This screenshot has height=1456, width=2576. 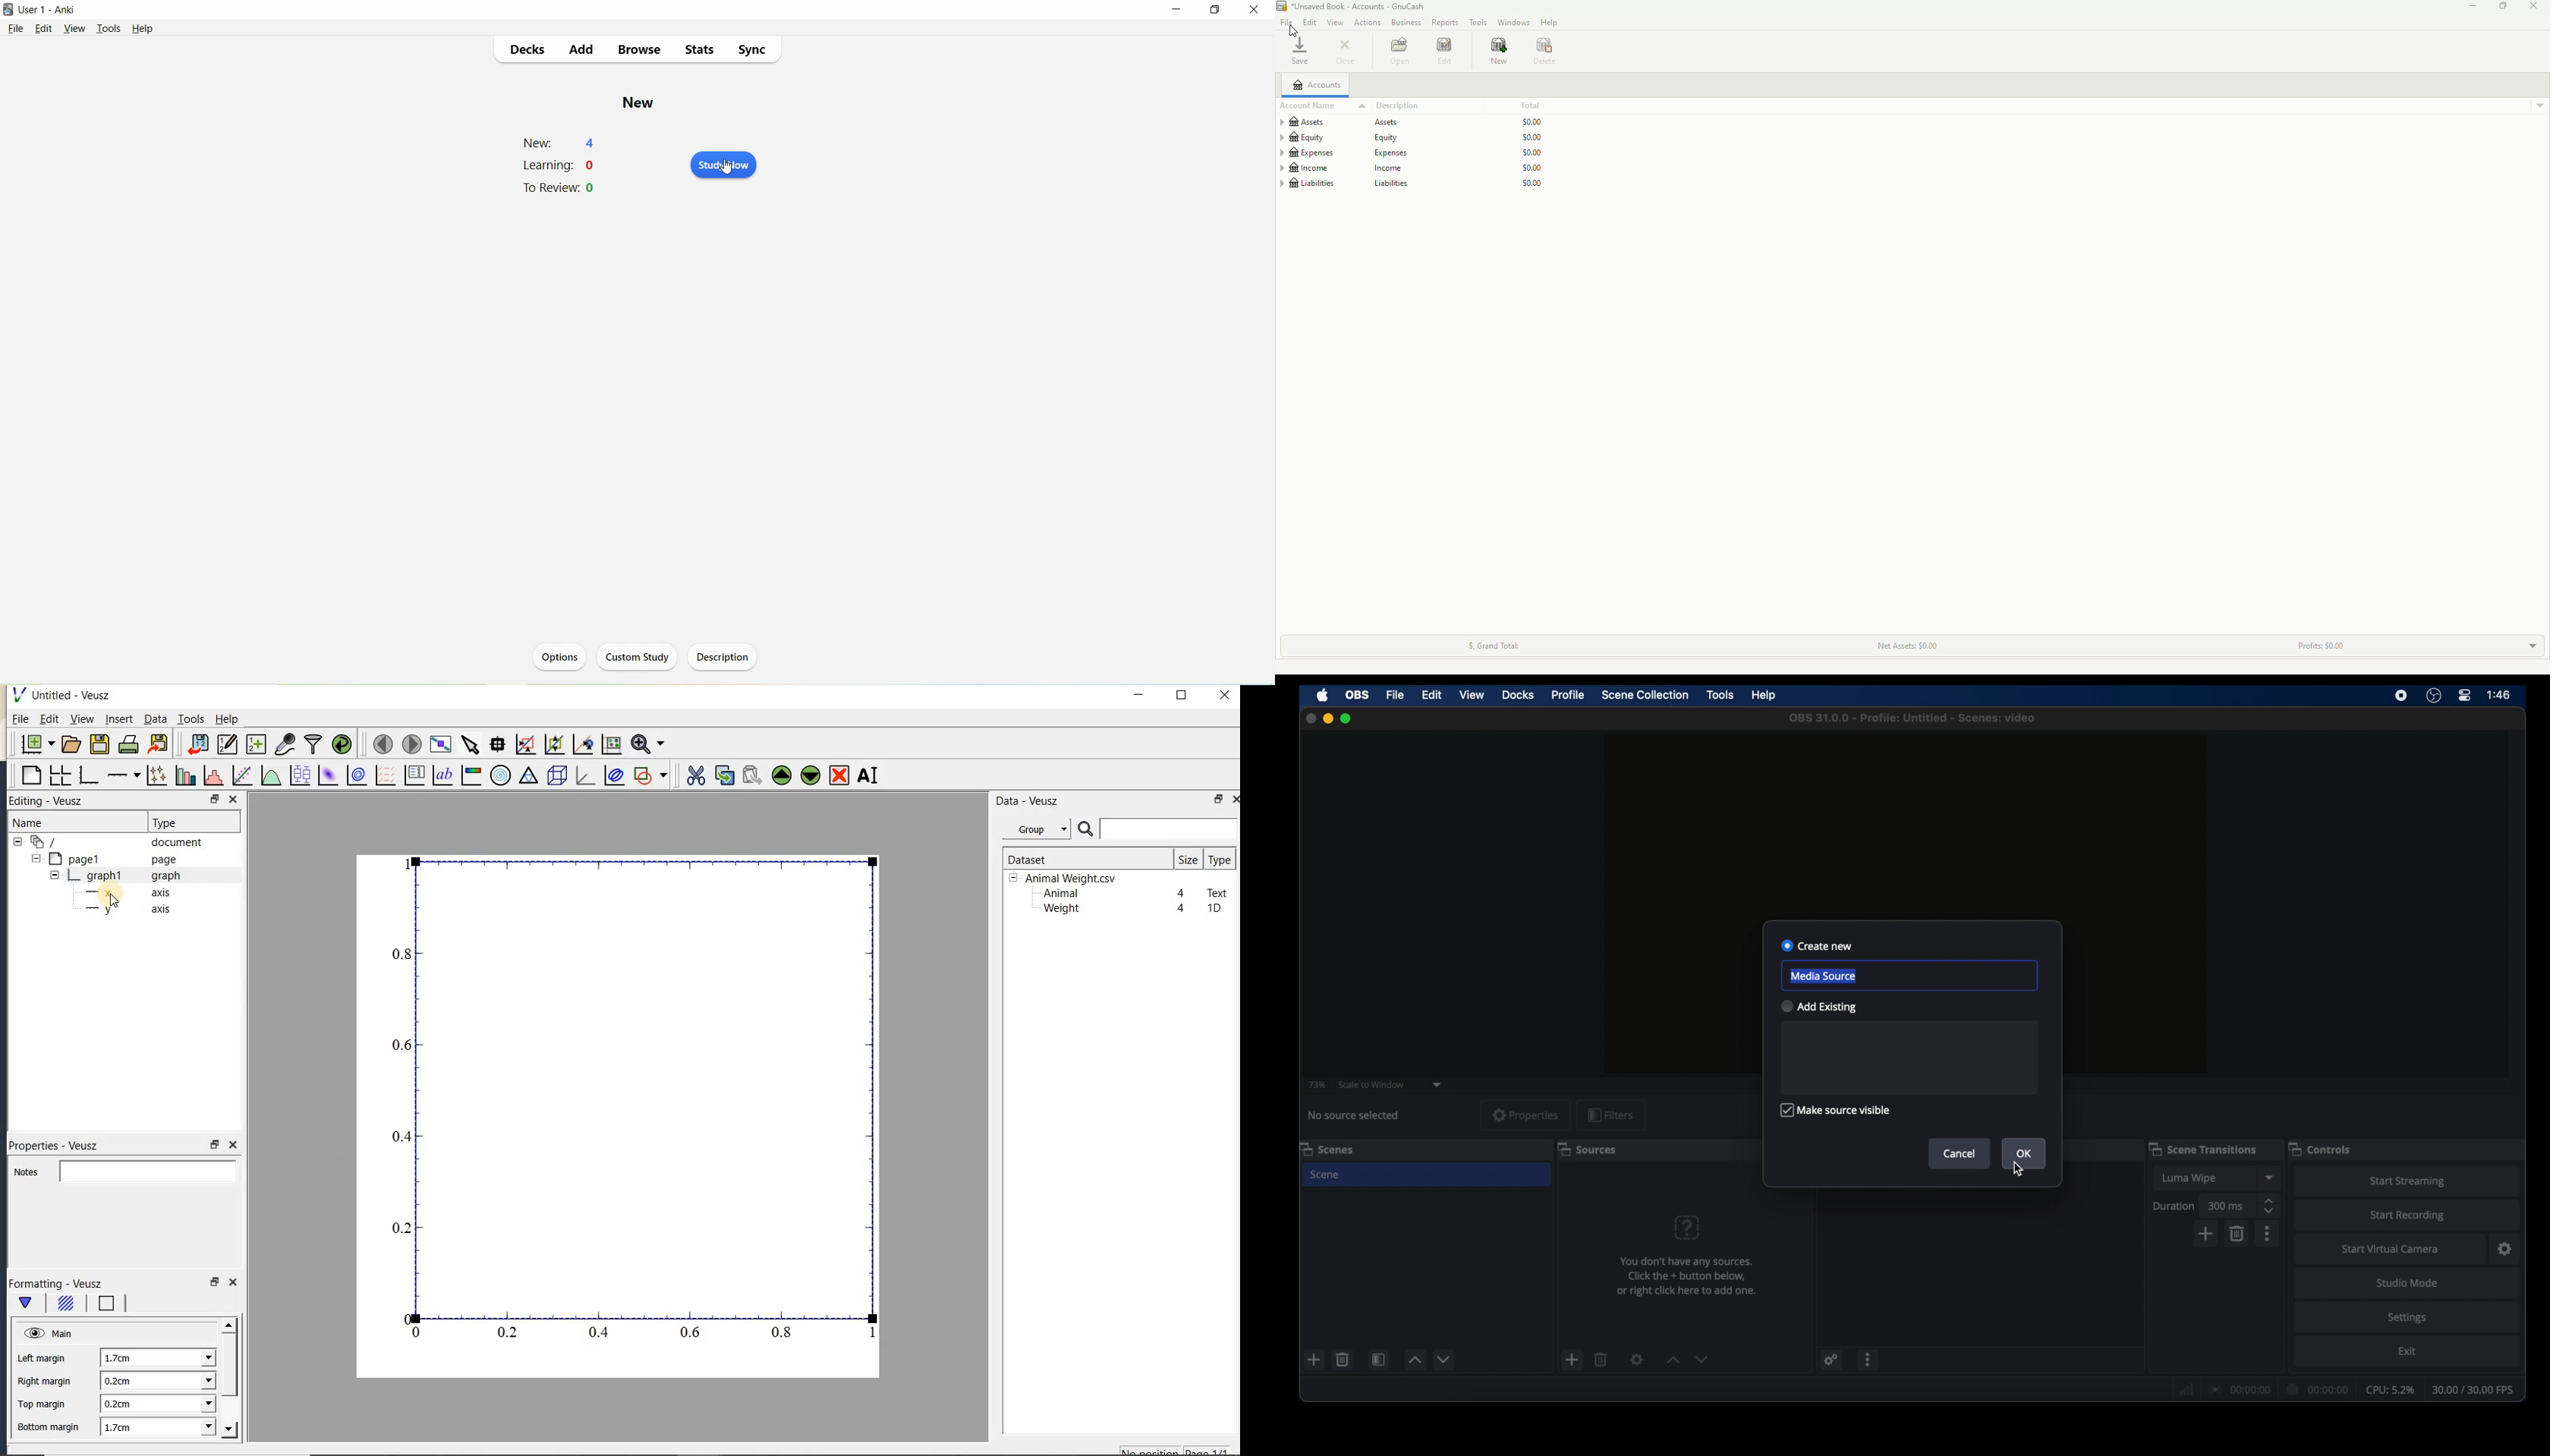 I want to click on obs, so click(x=1358, y=695).